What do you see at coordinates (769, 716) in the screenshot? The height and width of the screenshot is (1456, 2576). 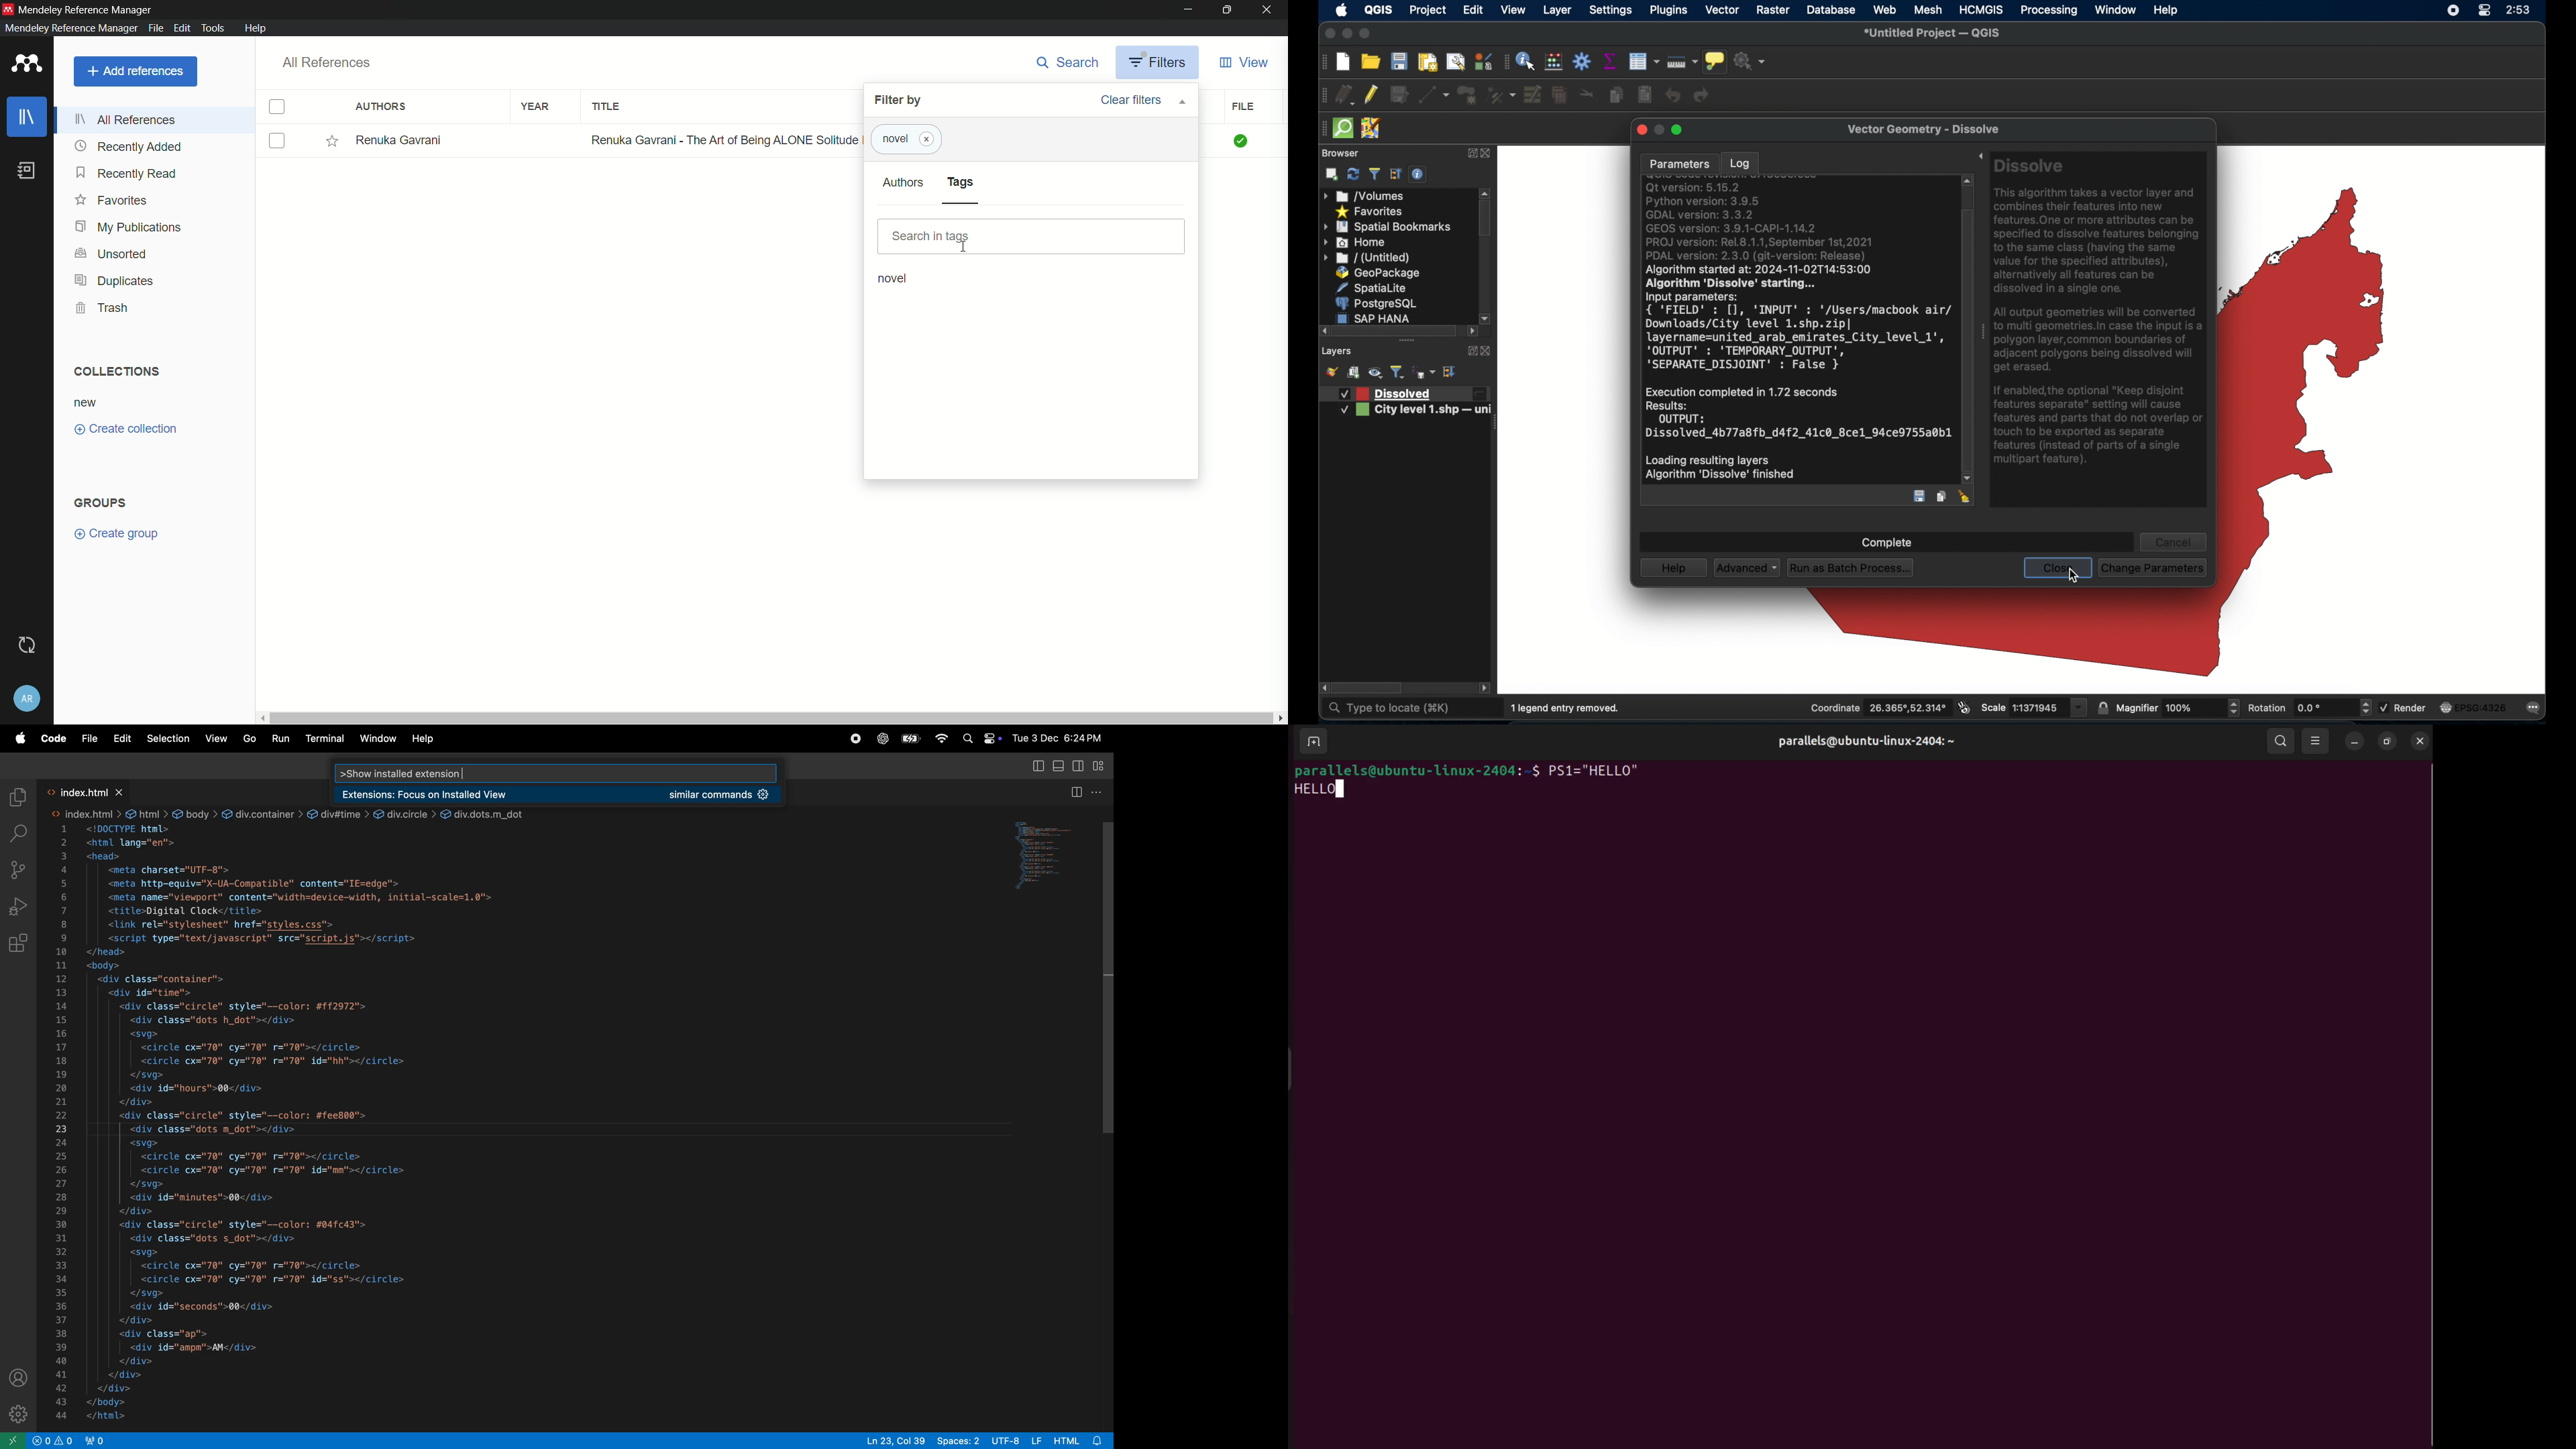 I see `Horizontal scroll bar` at bounding box center [769, 716].